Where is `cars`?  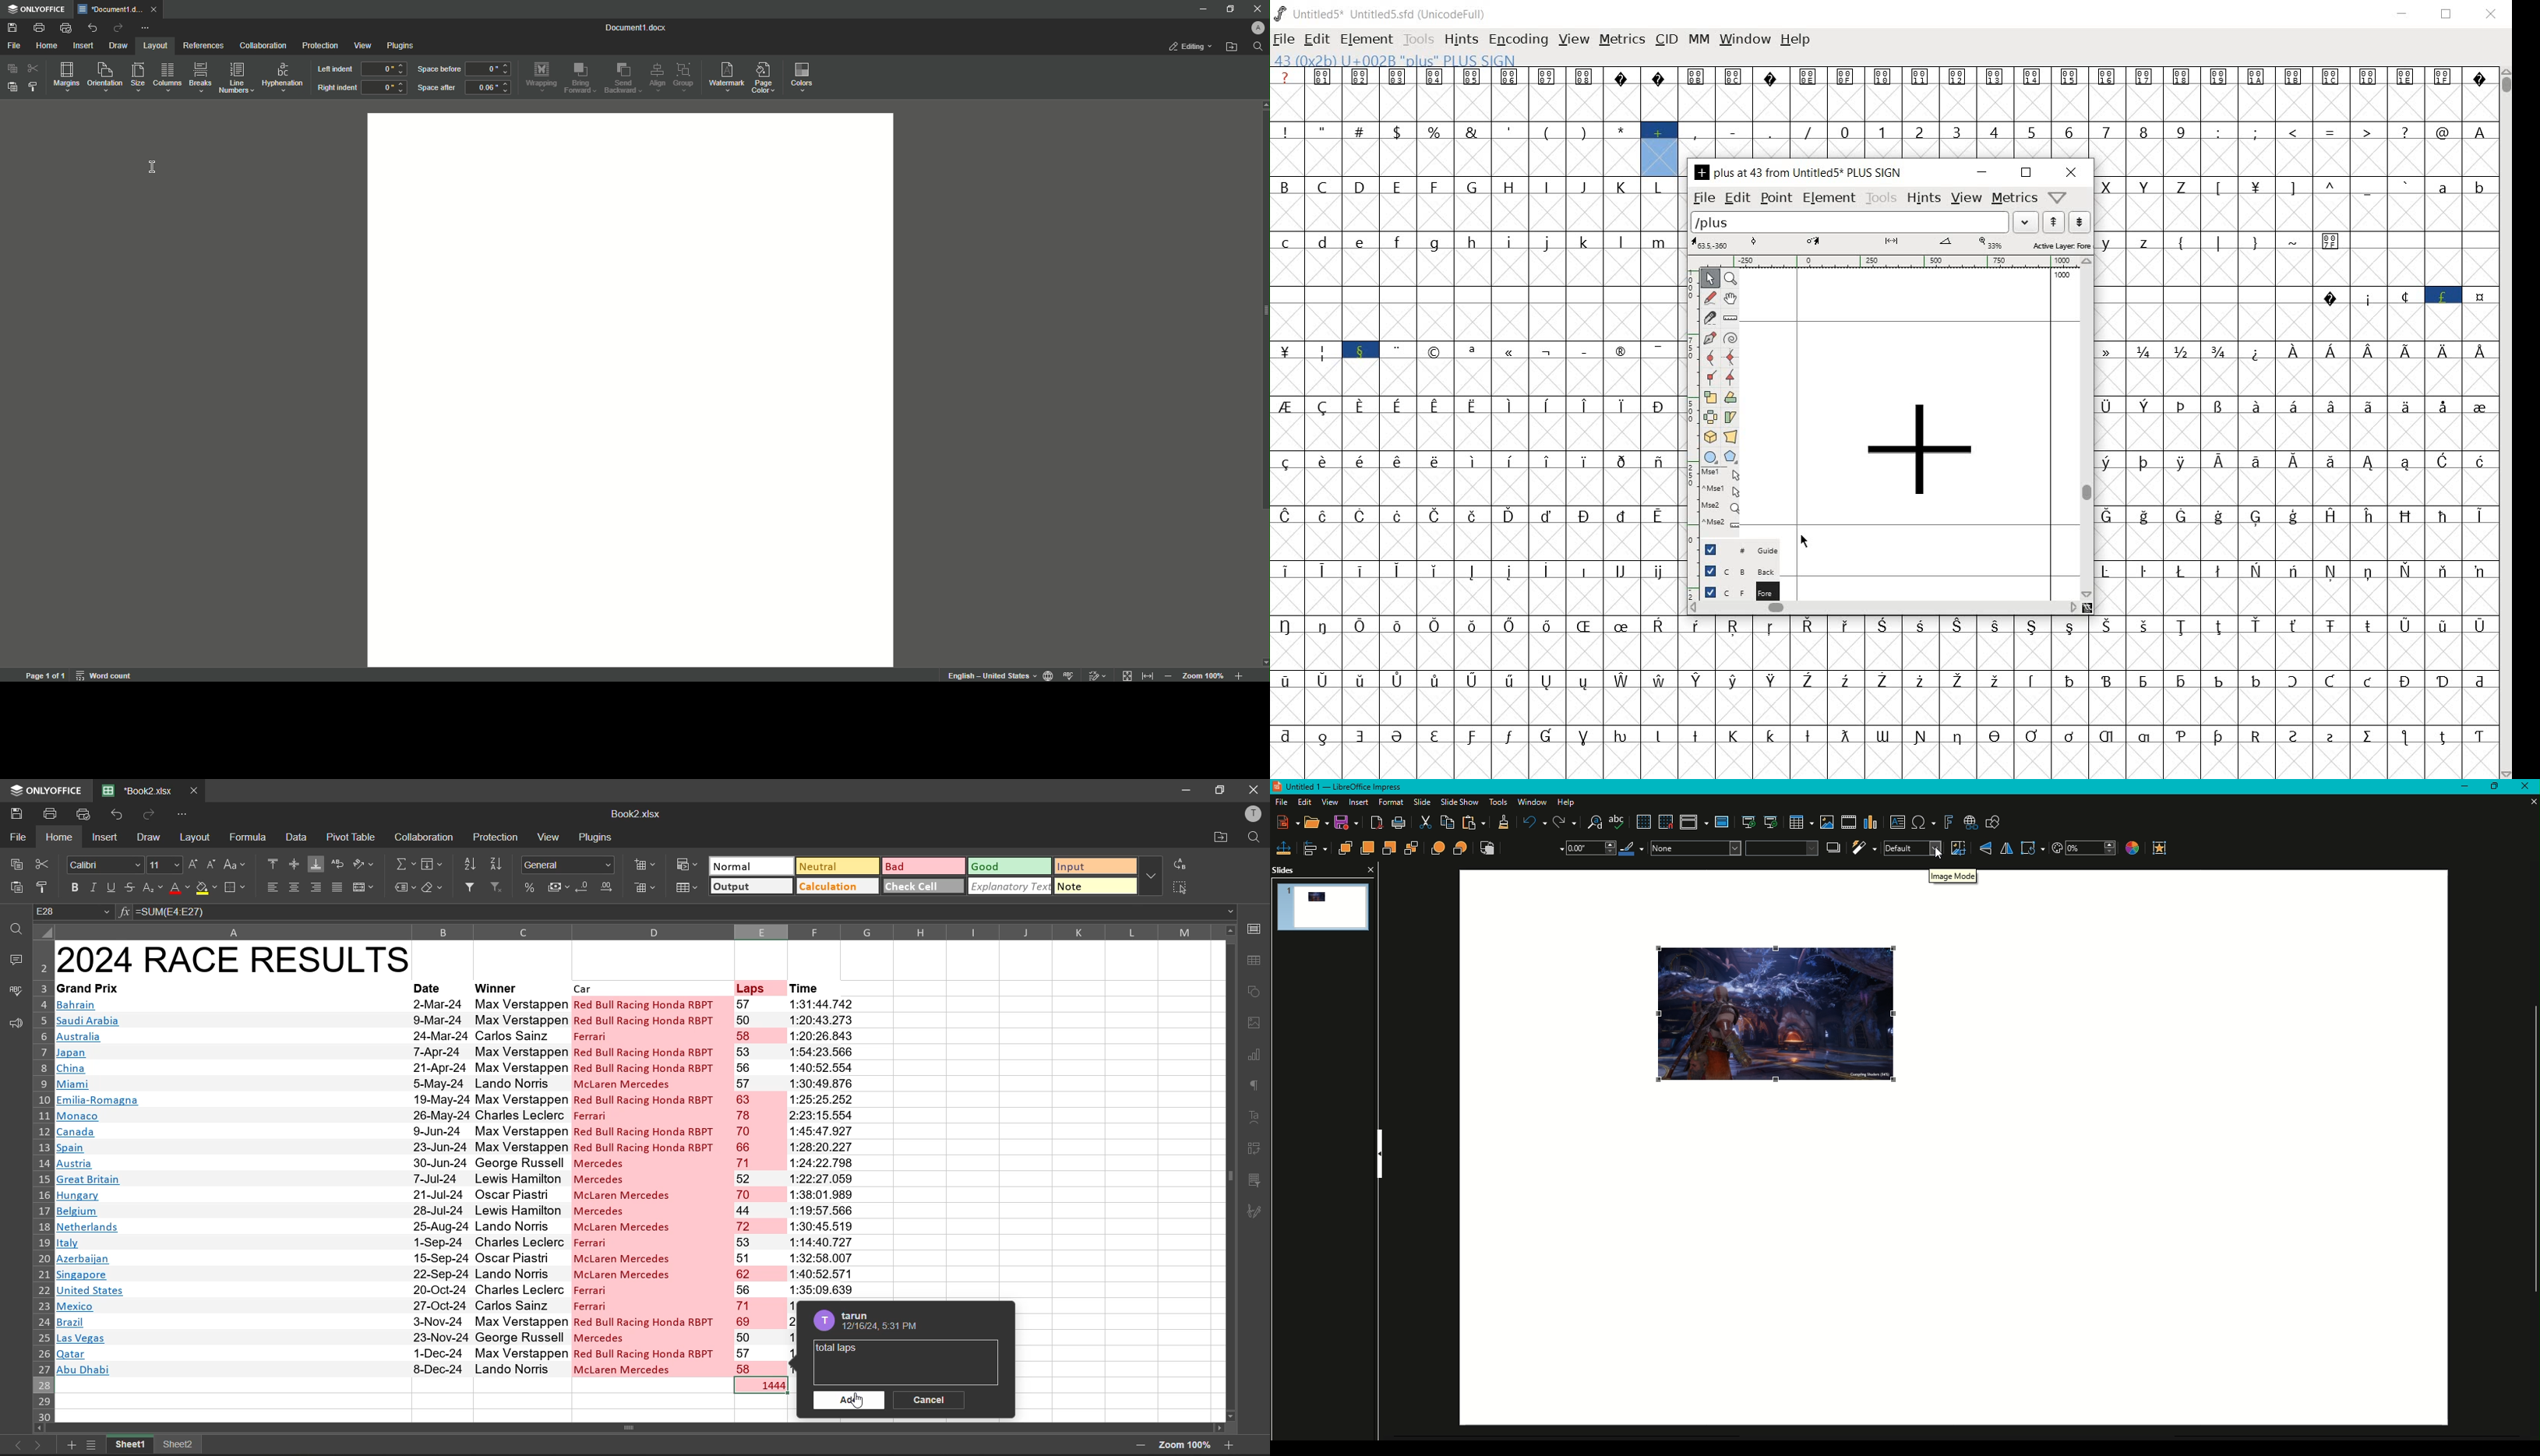
cars is located at coordinates (646, 1186).